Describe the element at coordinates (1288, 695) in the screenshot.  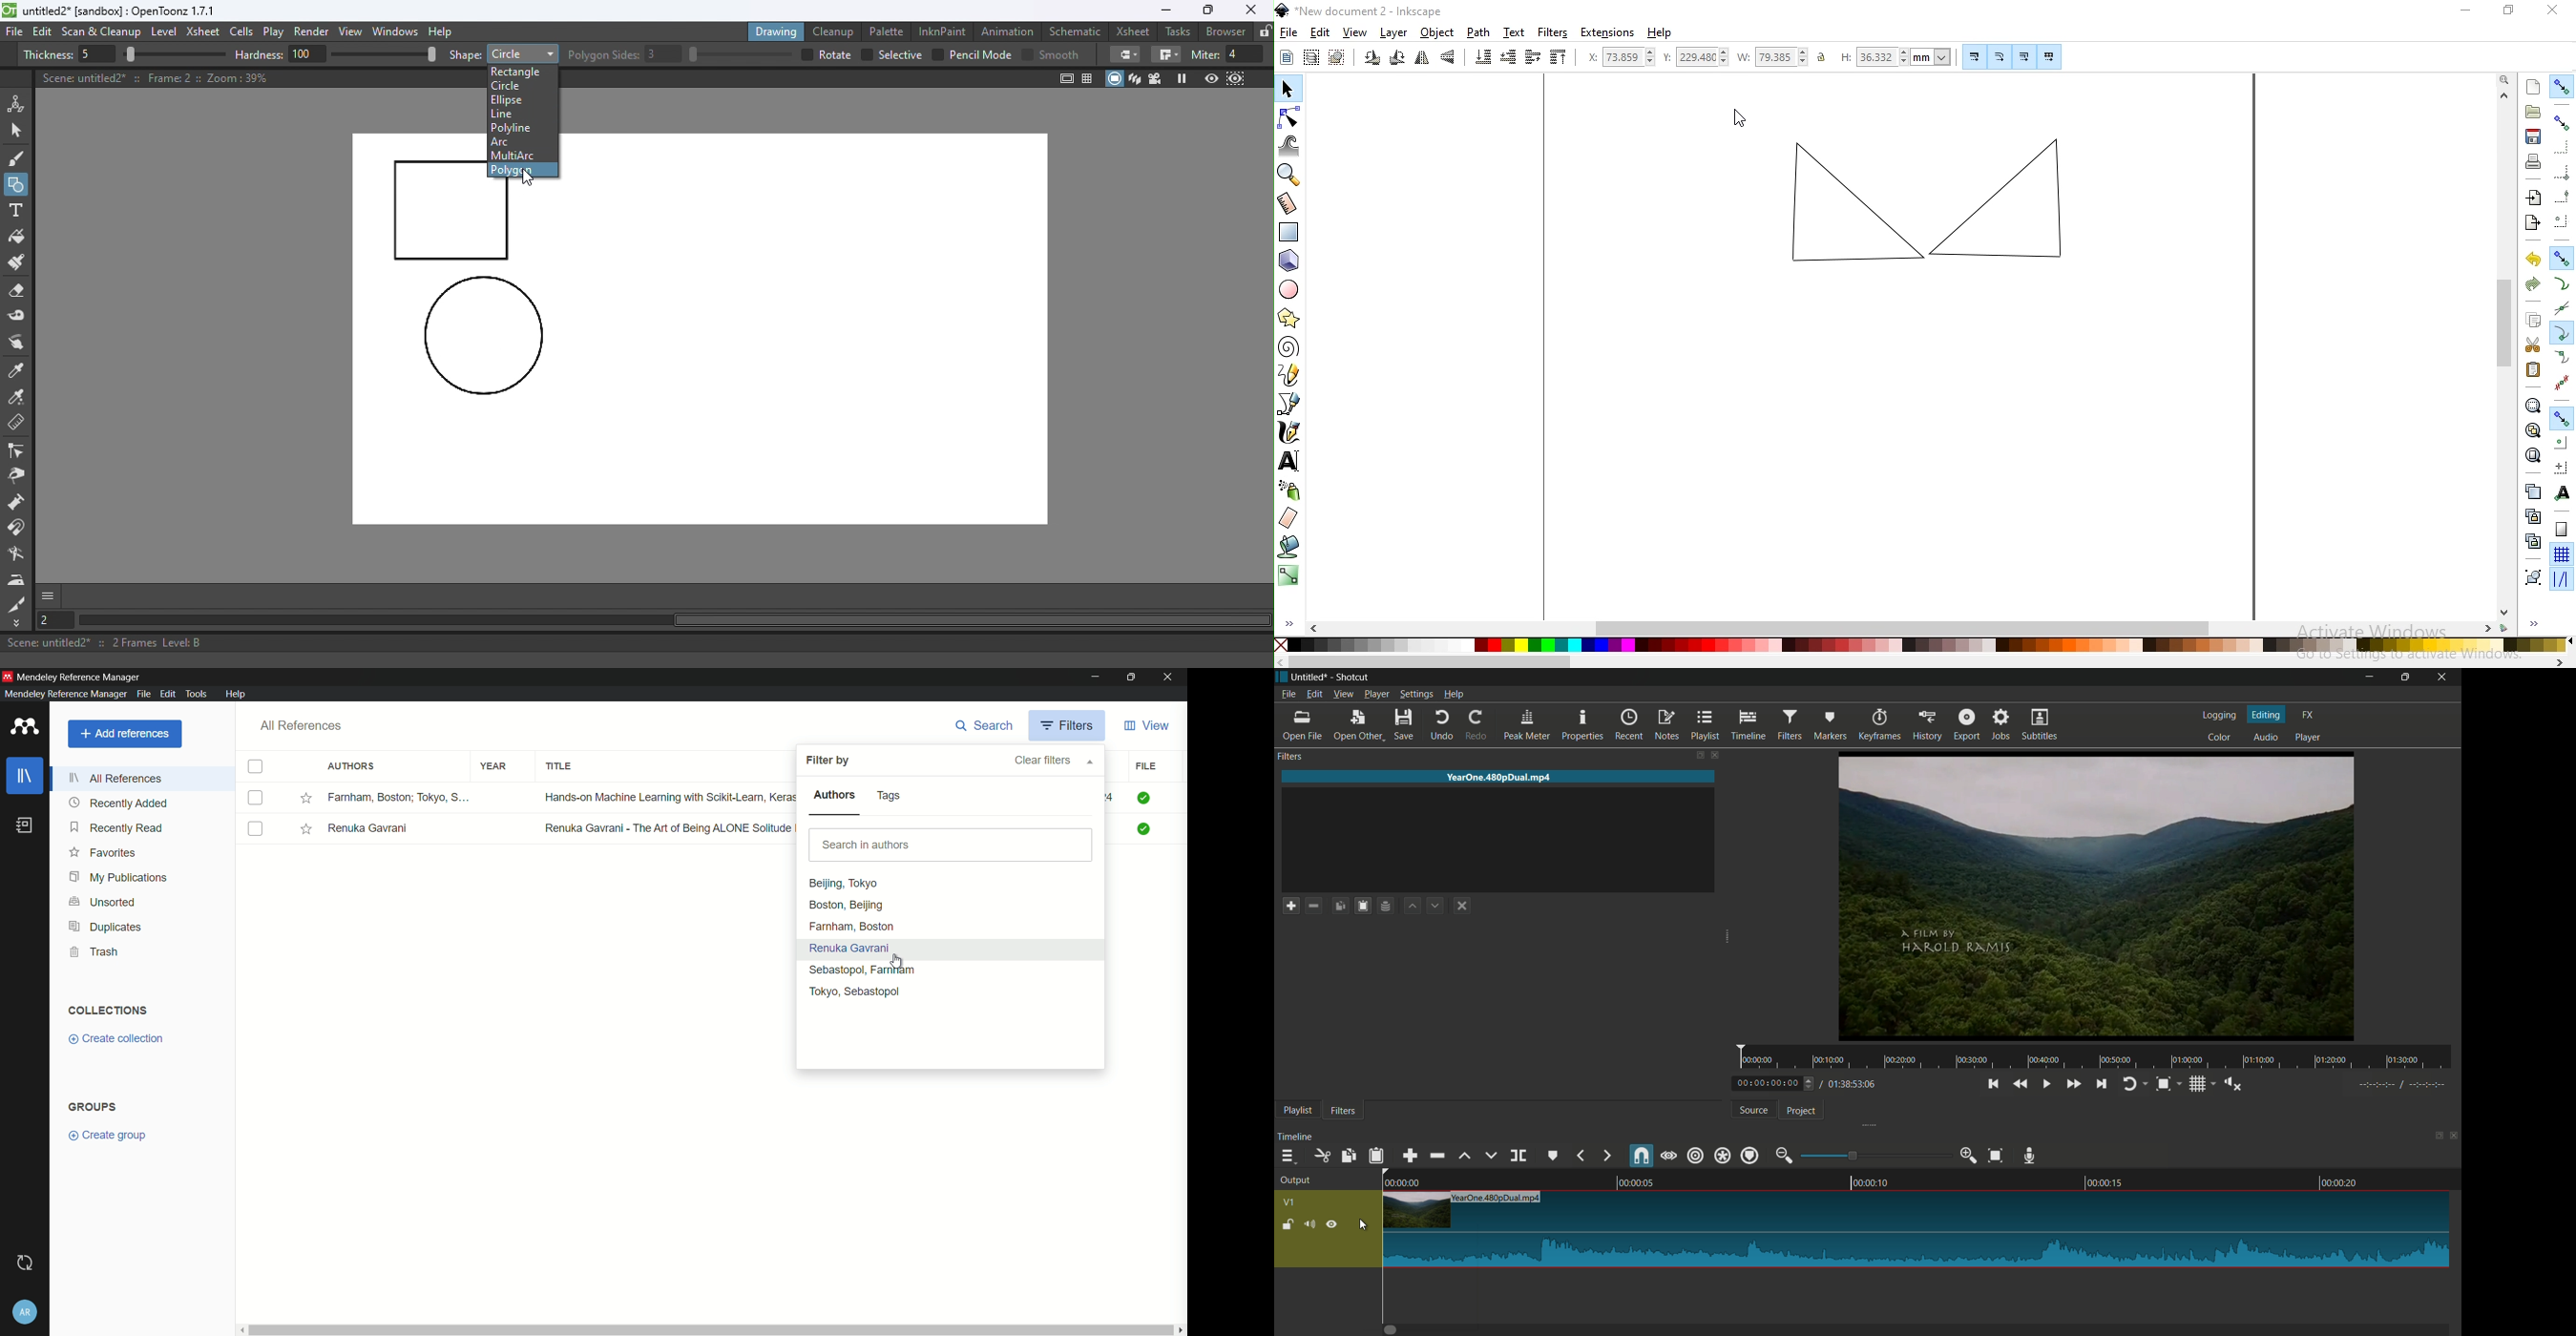
I see `file menu` at that location.